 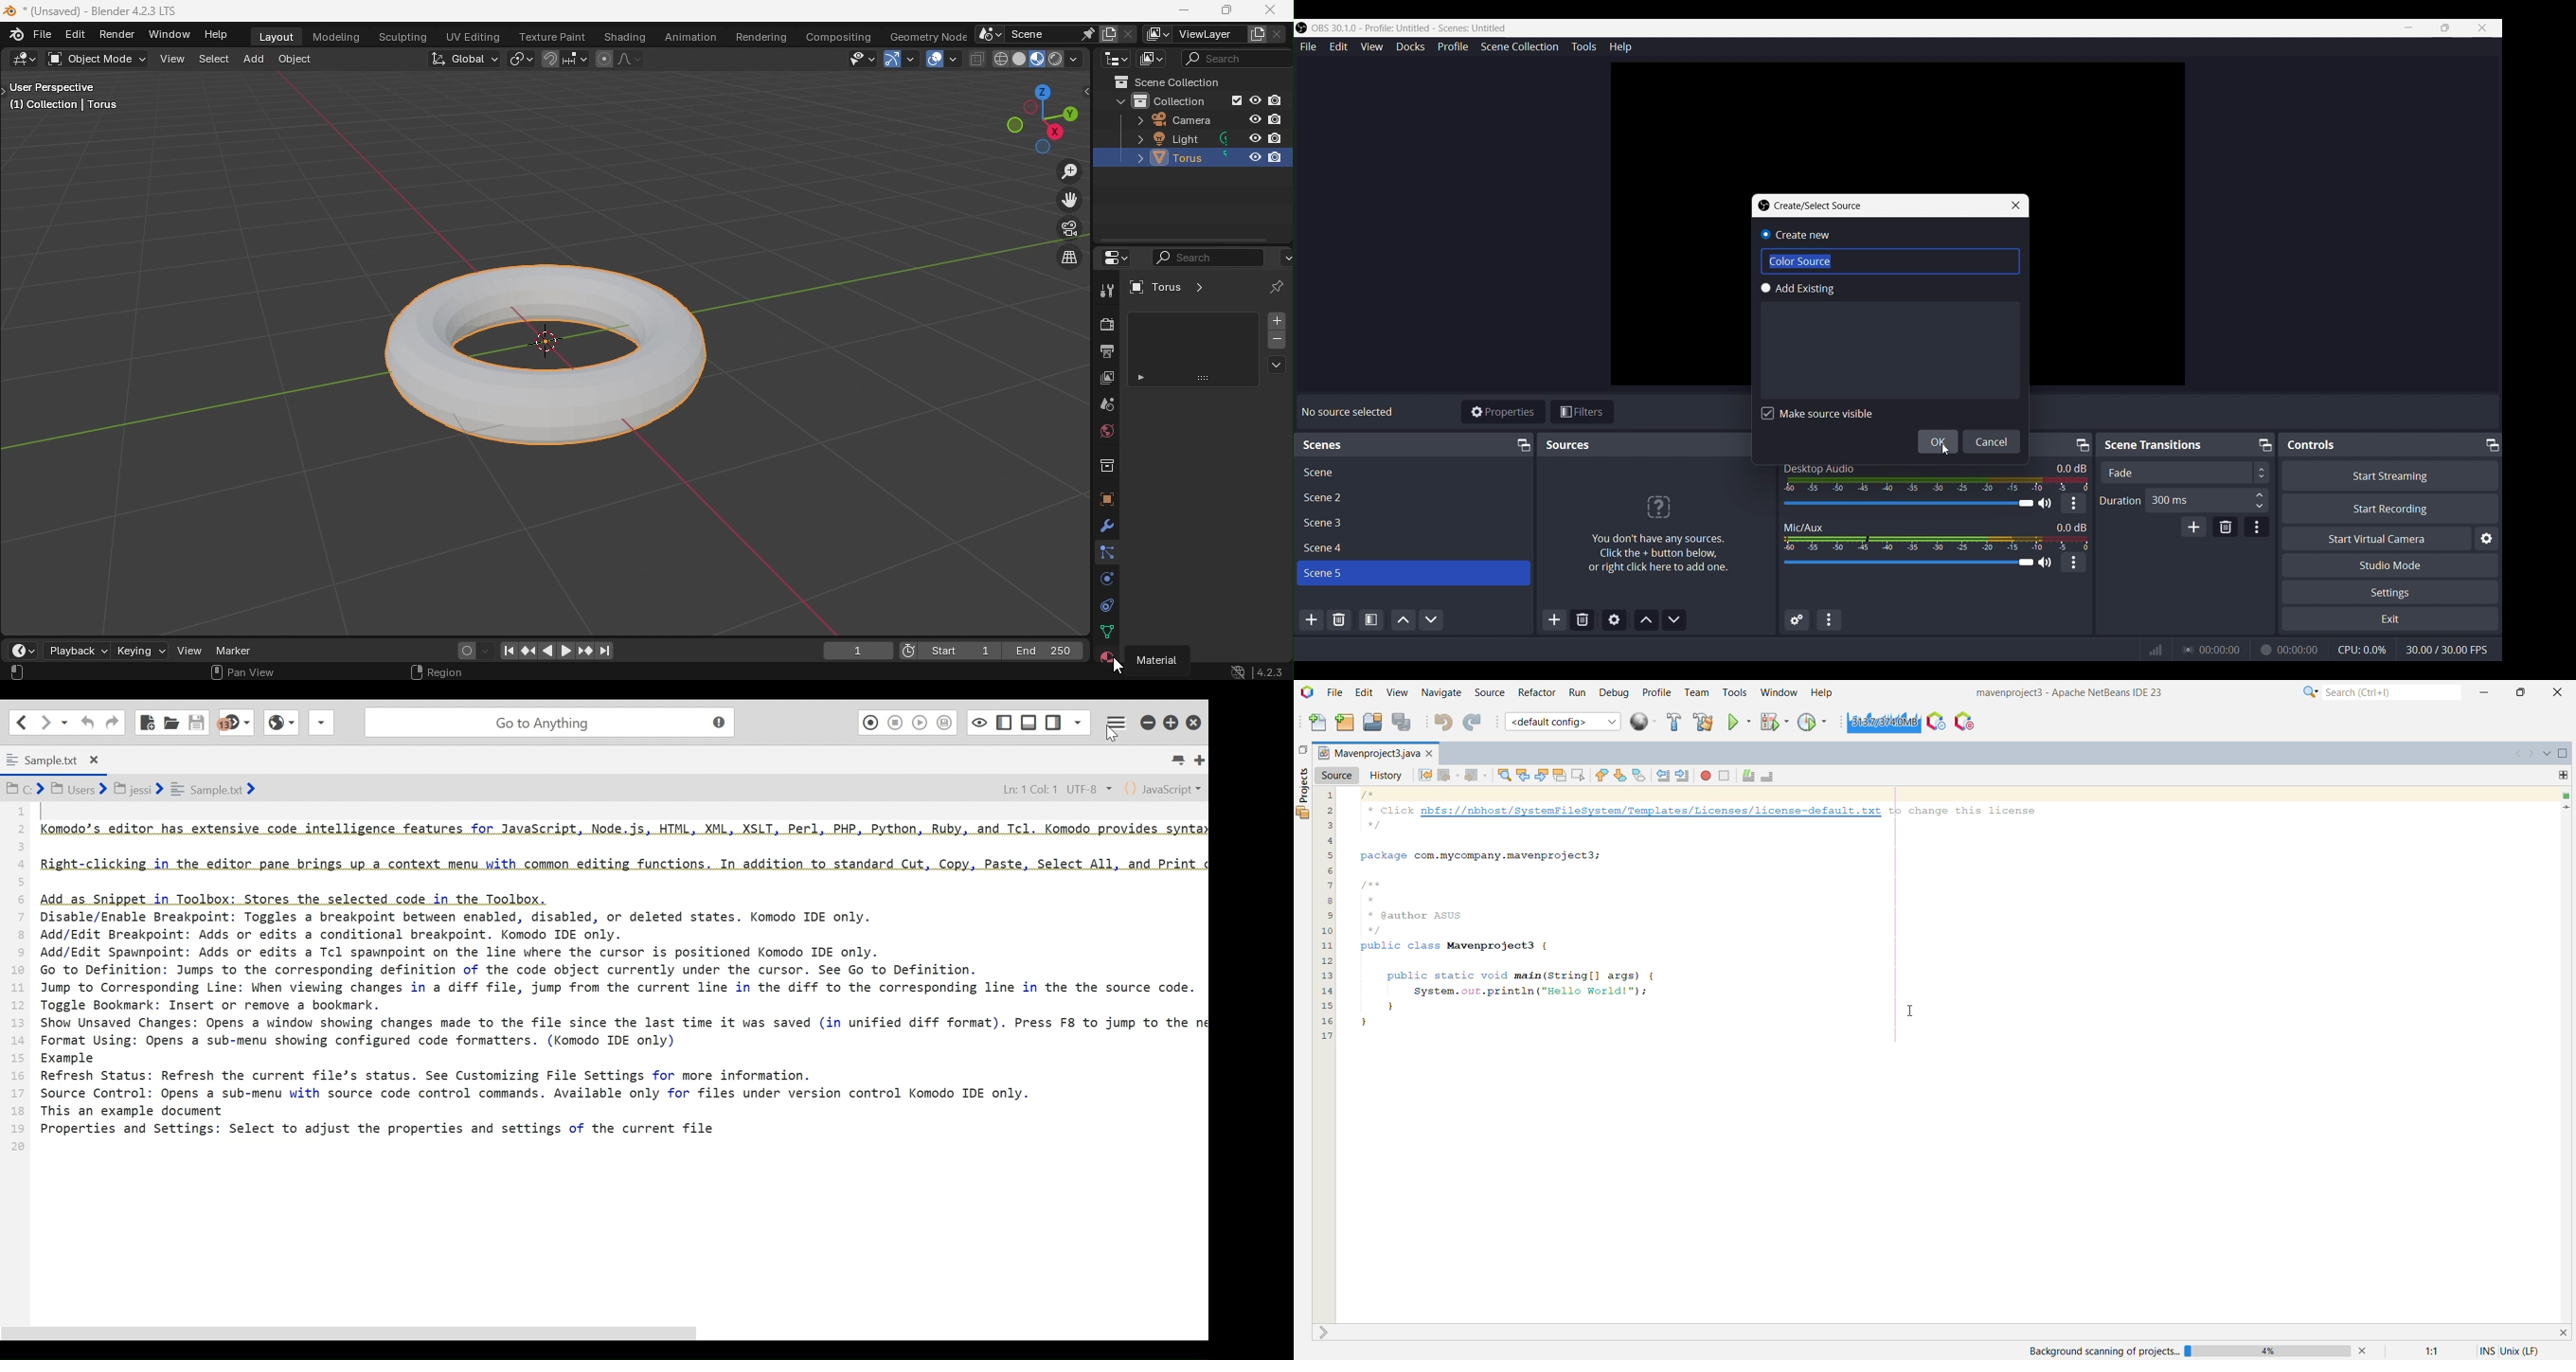 I want to click on Edit, so click(x=1338, y=46).